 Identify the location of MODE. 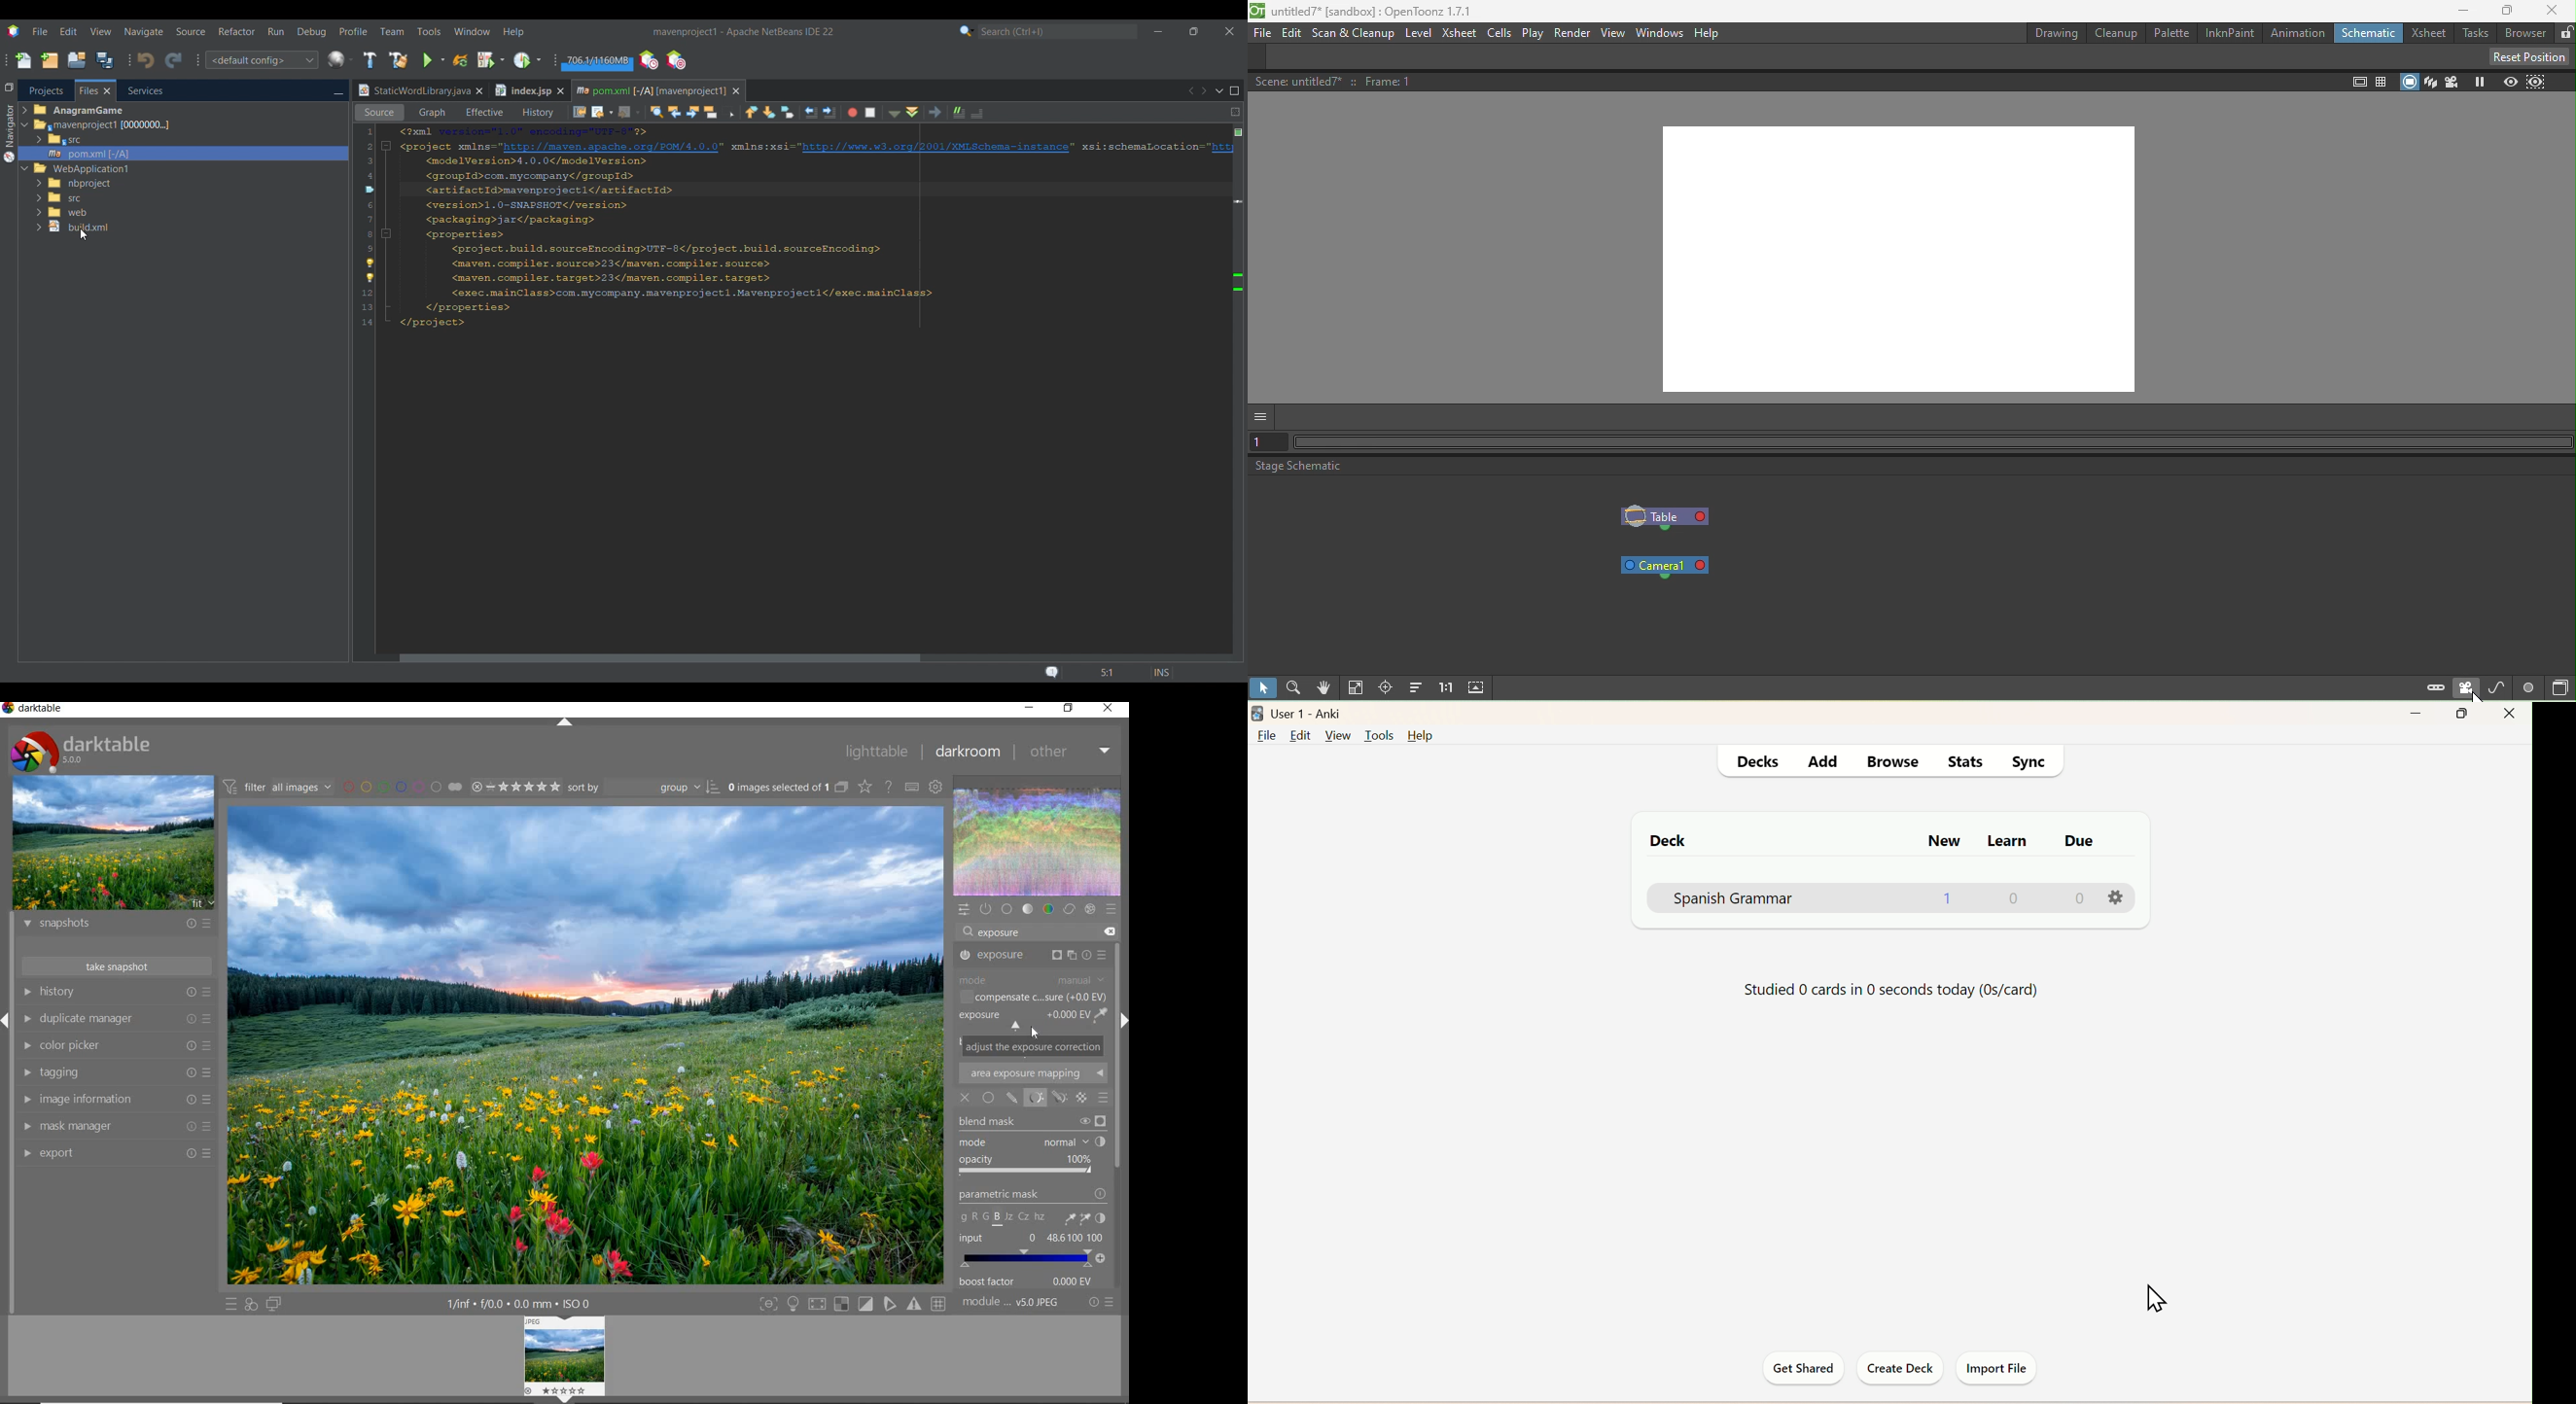
(1034, 978).